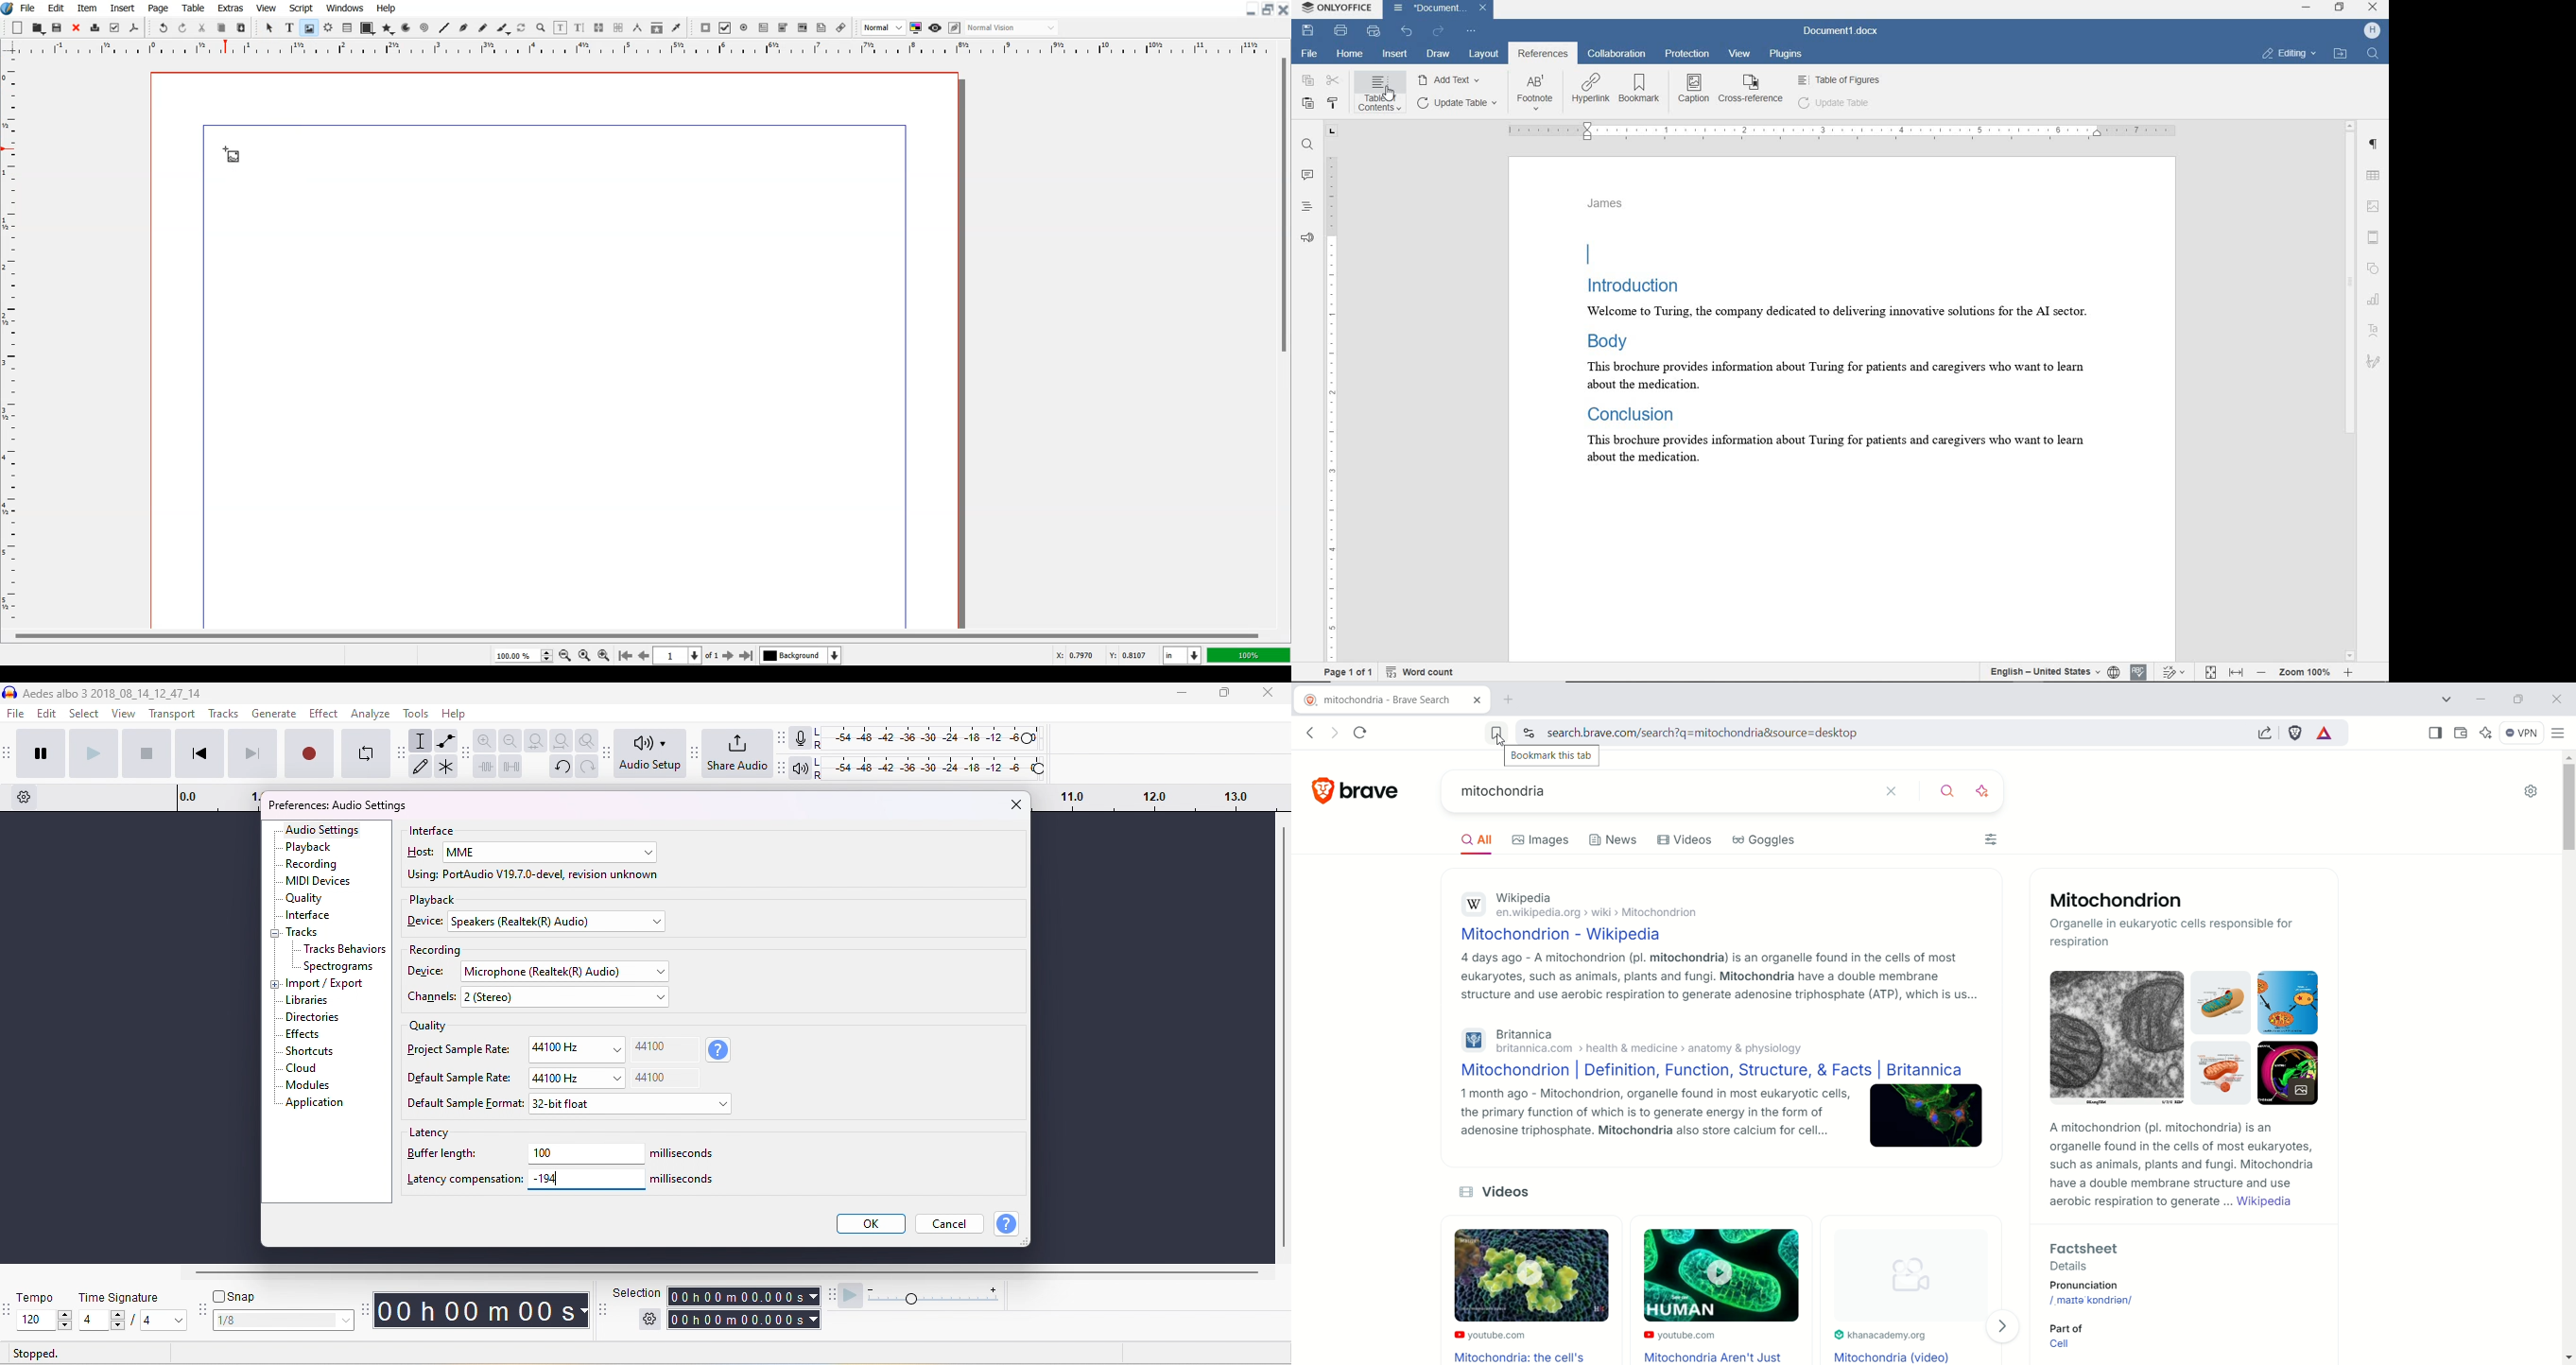 The image size is (2576, 1372). I want to click on EDITING, so click(2288, 55).